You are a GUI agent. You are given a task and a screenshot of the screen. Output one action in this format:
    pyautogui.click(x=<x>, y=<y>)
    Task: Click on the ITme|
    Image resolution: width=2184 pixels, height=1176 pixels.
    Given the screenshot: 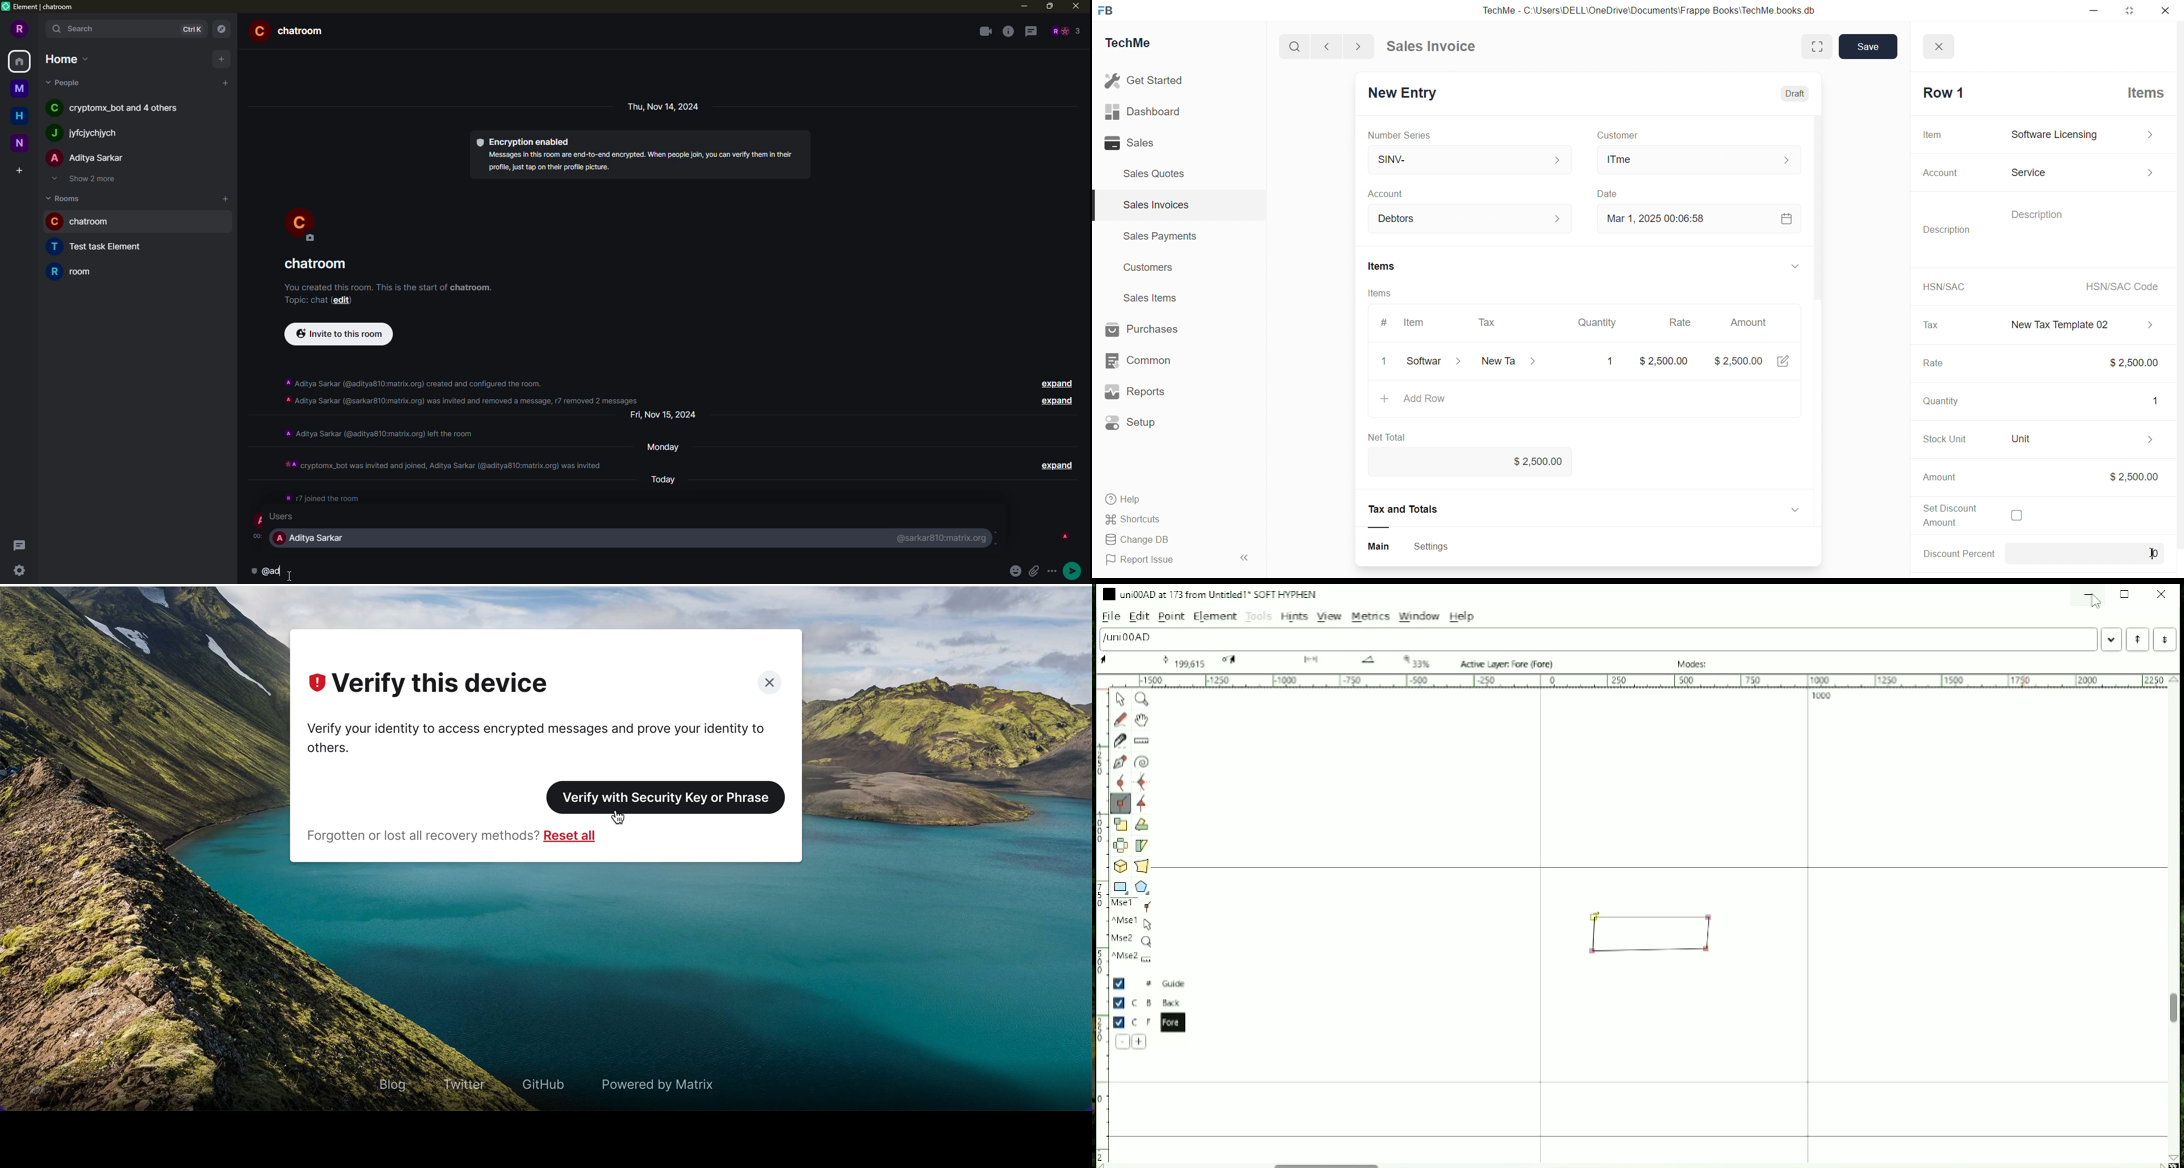 What is the action you would take?
    pyautogui.click(x=1700, y=160)
    